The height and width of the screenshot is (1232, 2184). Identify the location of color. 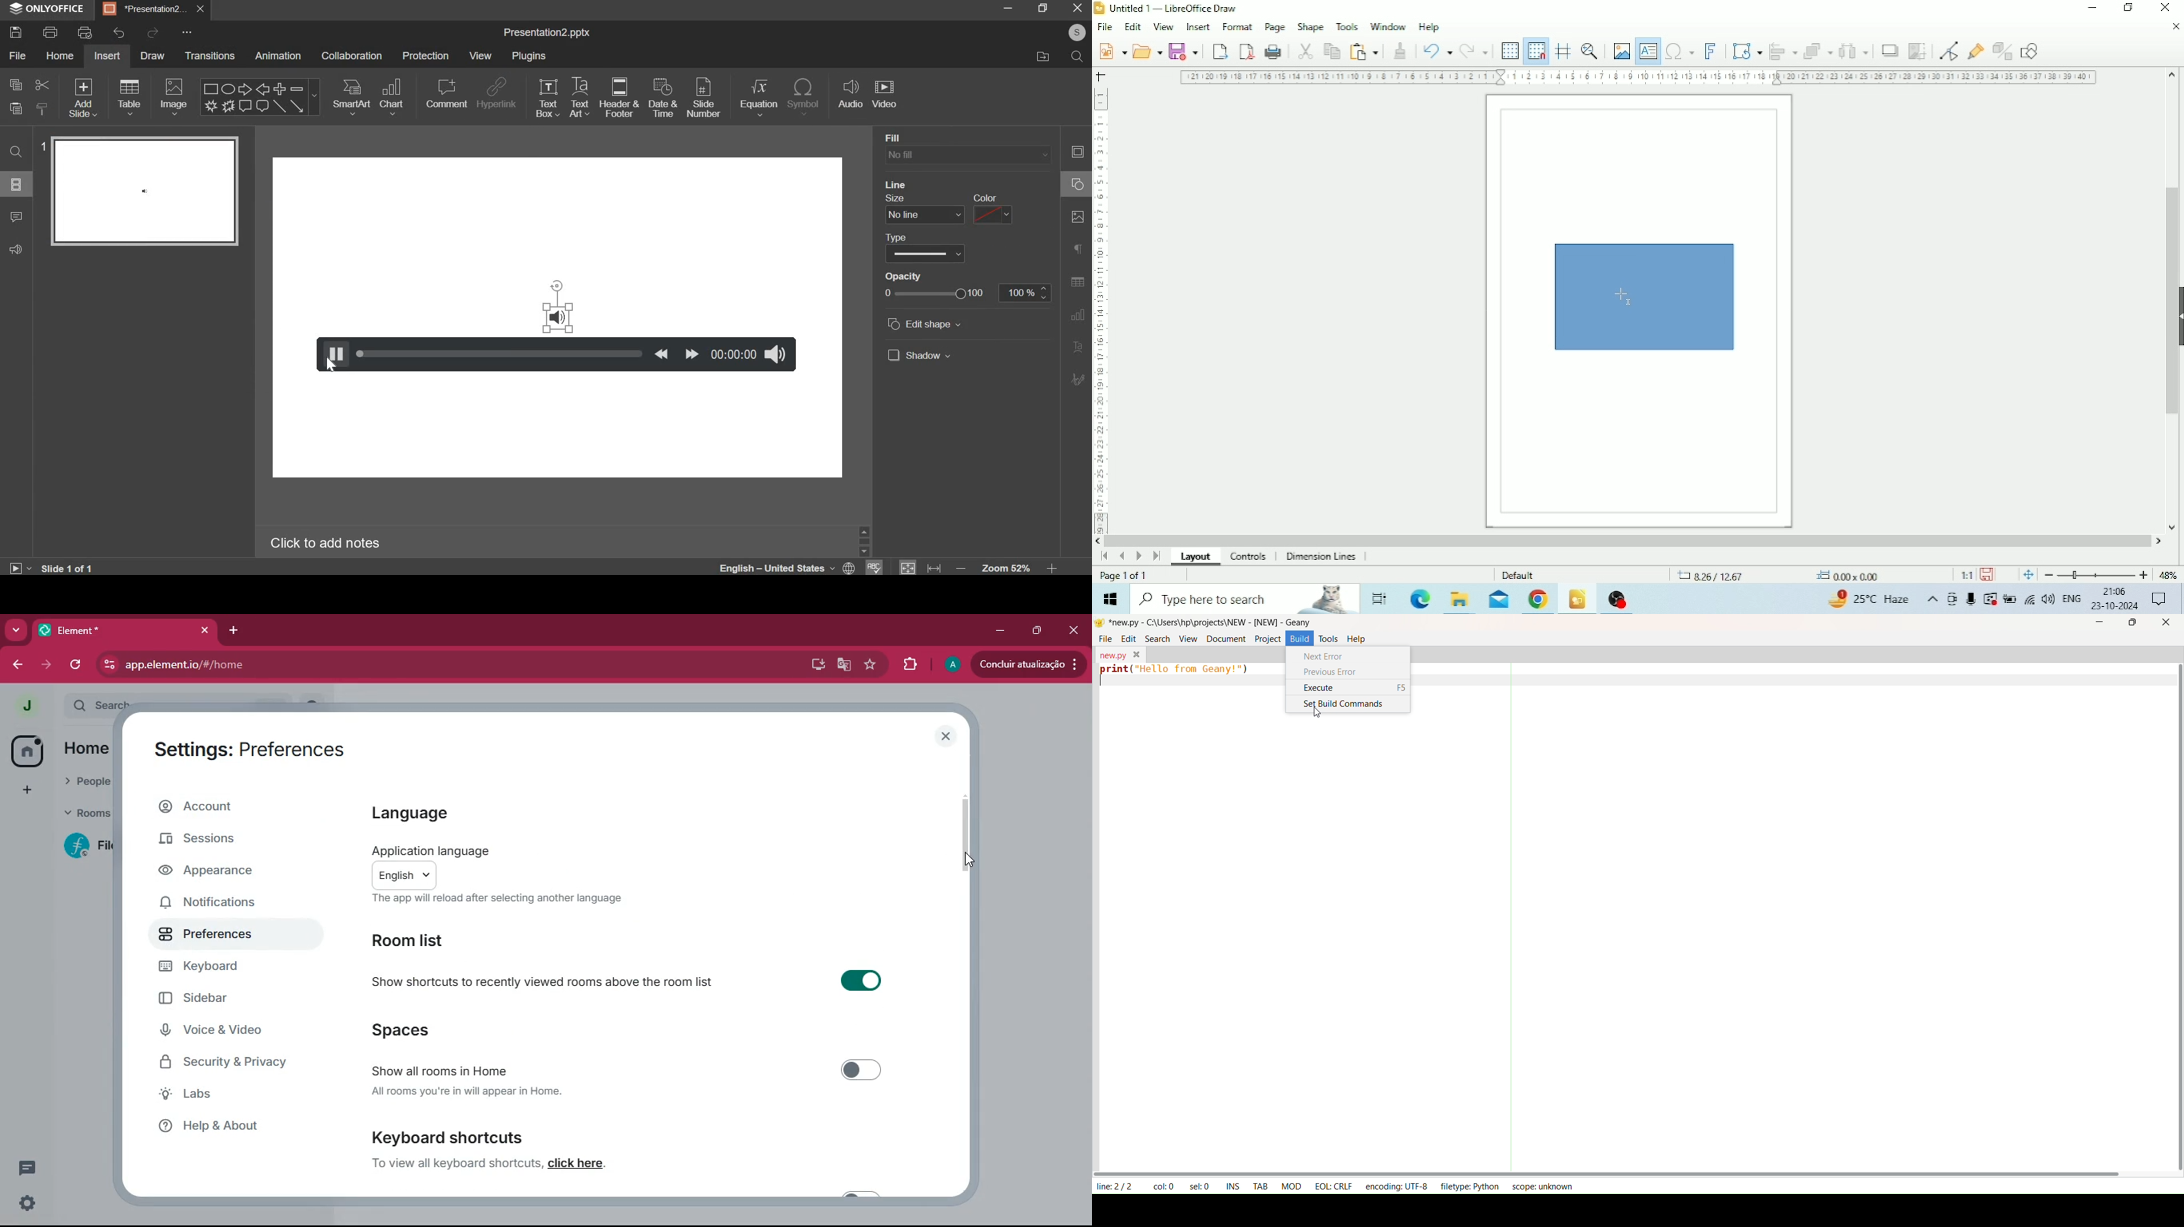
(985, 197).